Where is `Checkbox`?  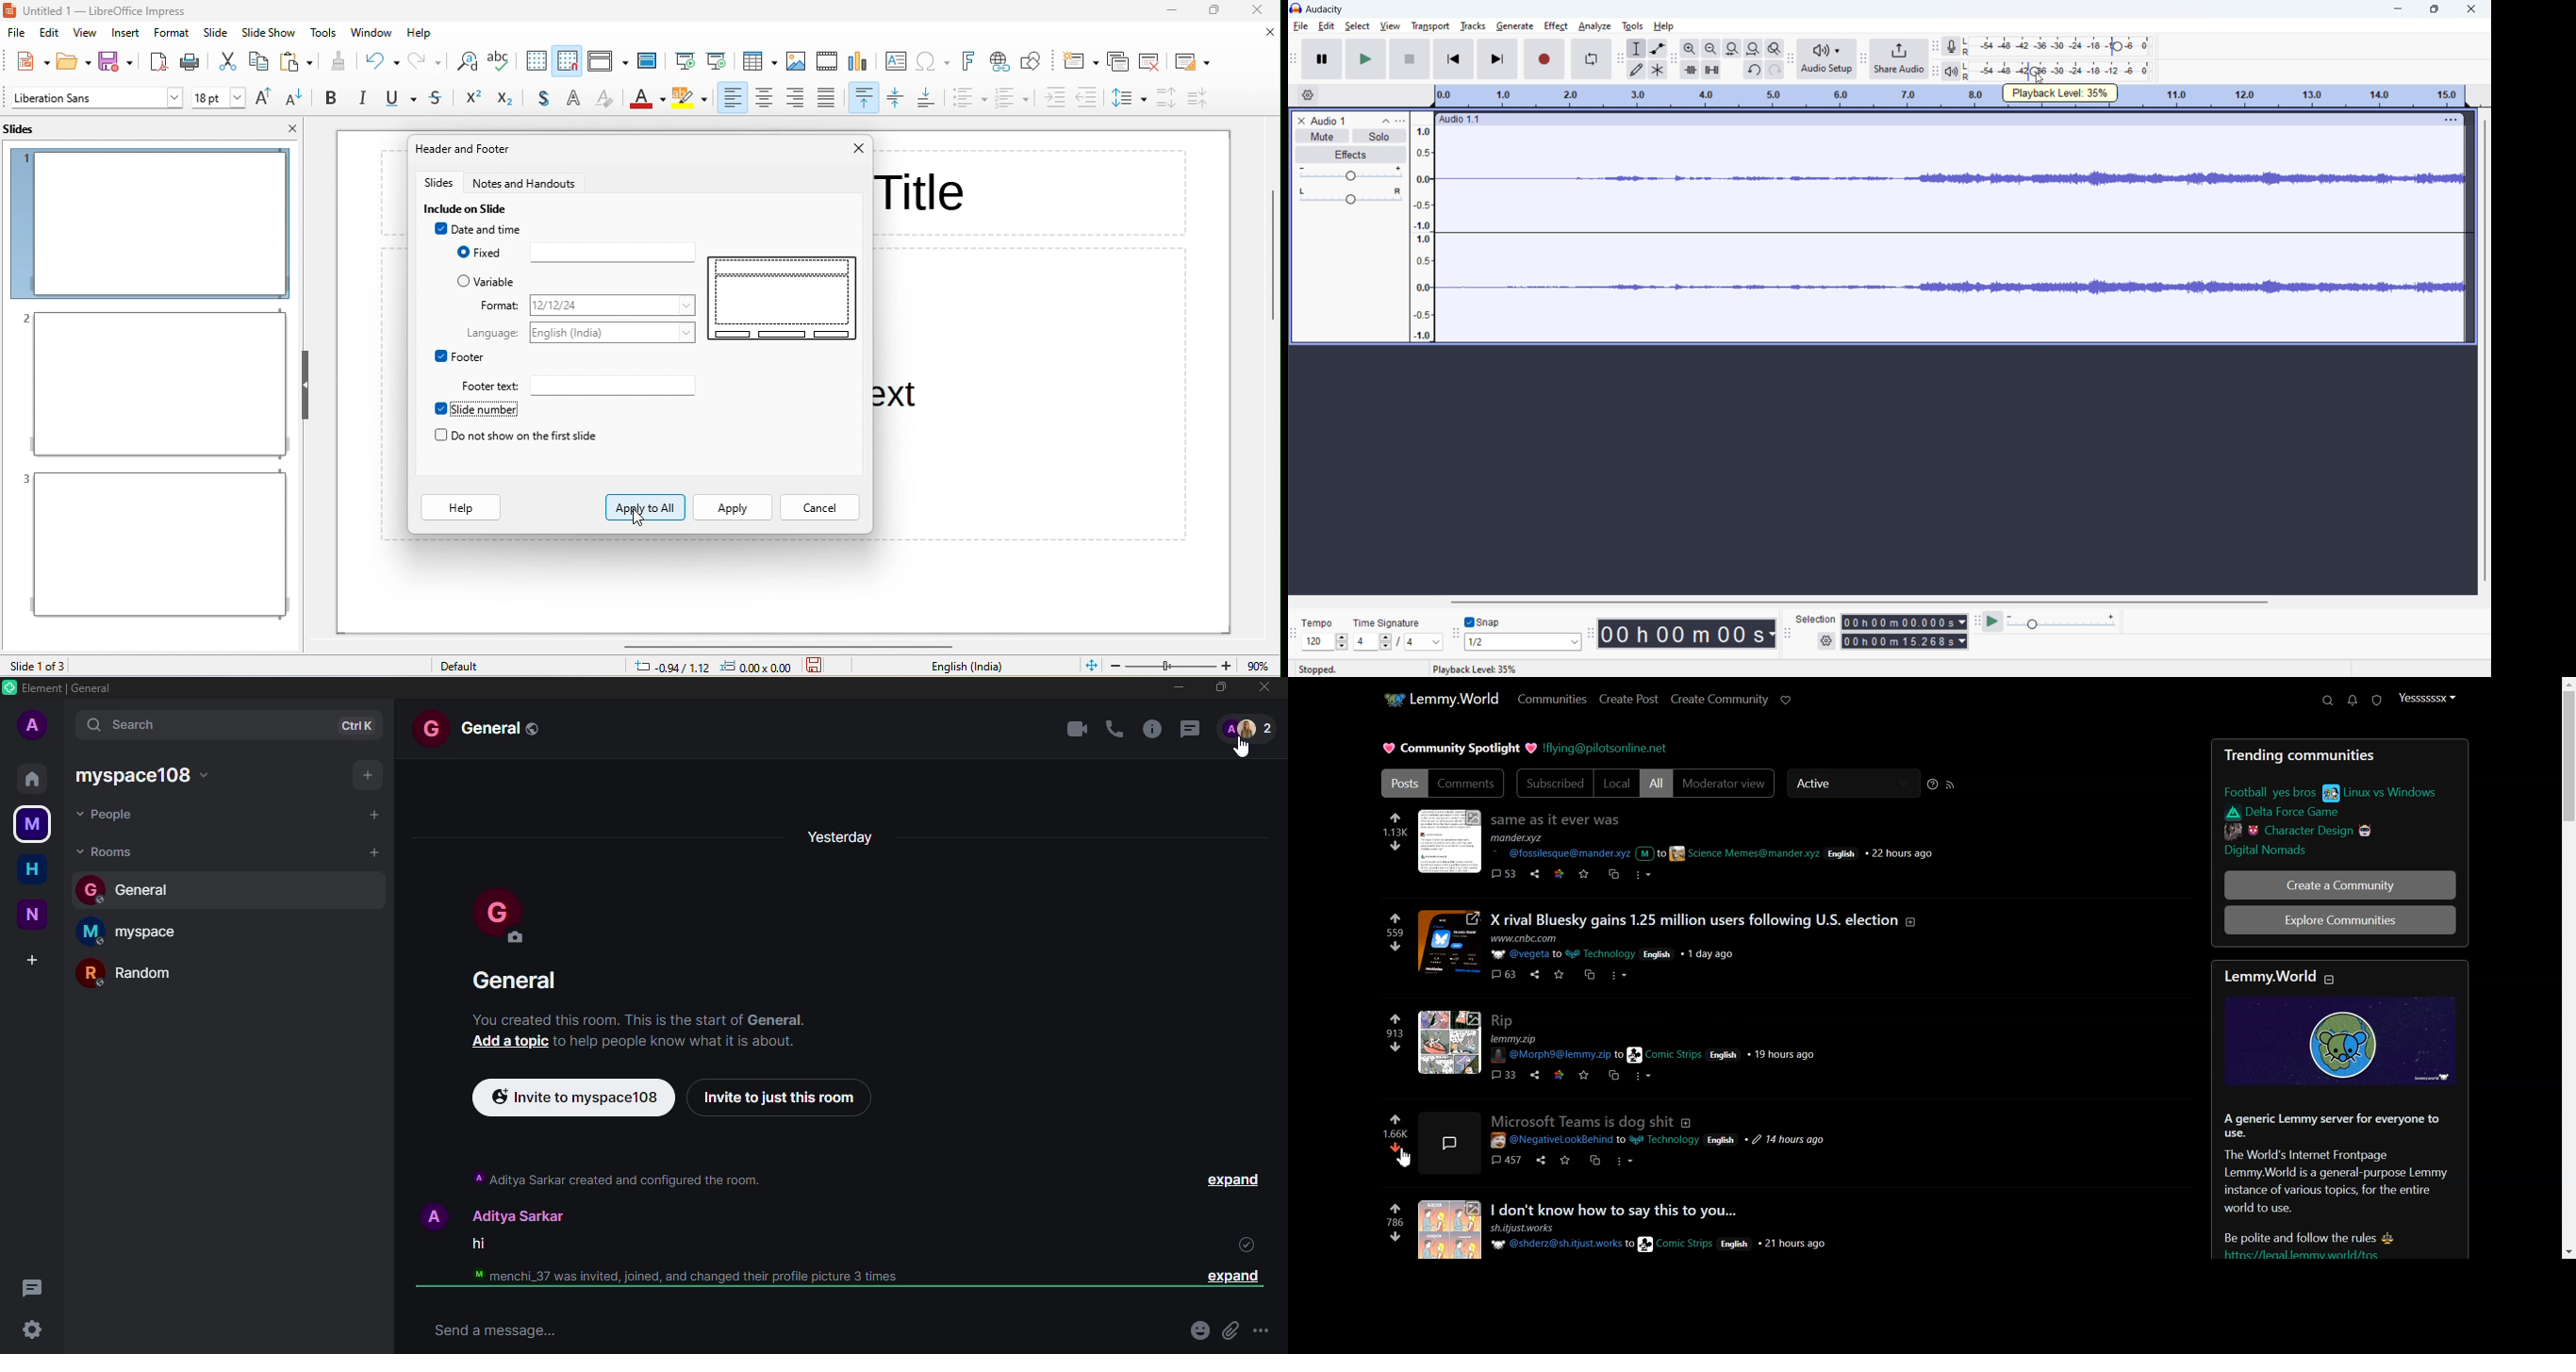
Checkbox is located at coordinates (460, 252).